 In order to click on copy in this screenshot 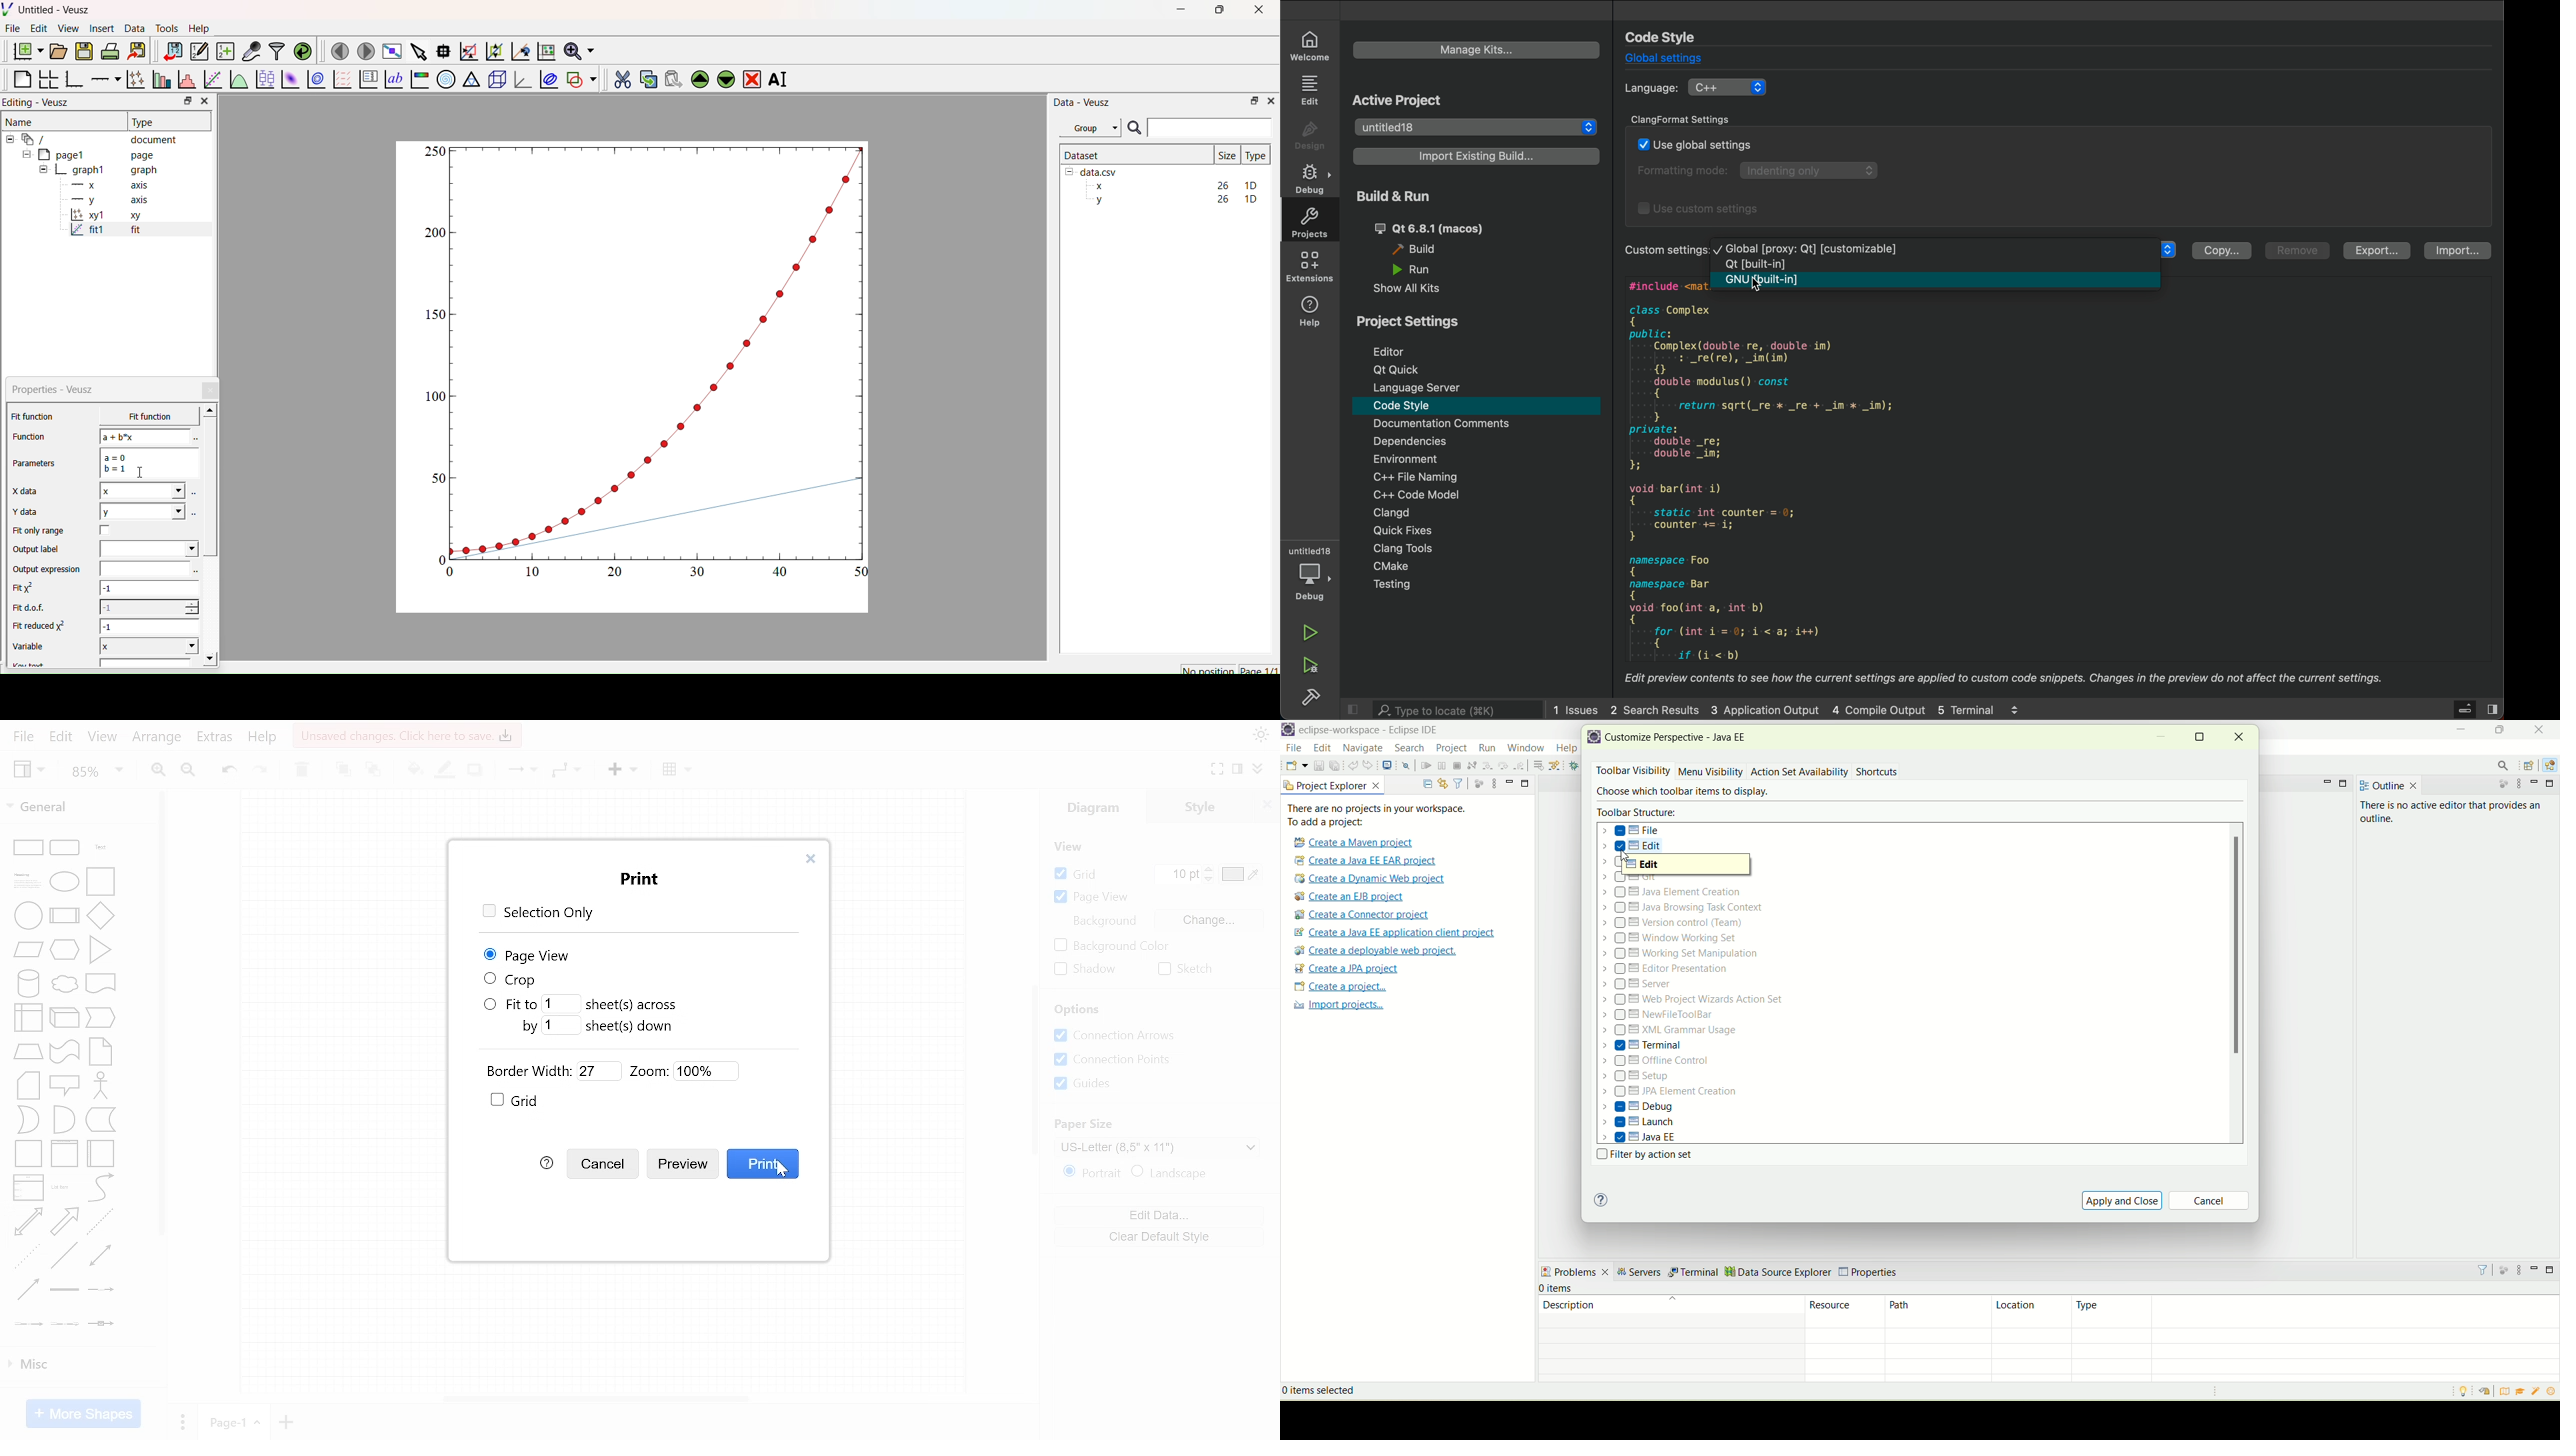, I will do `click(2223, 251)`.